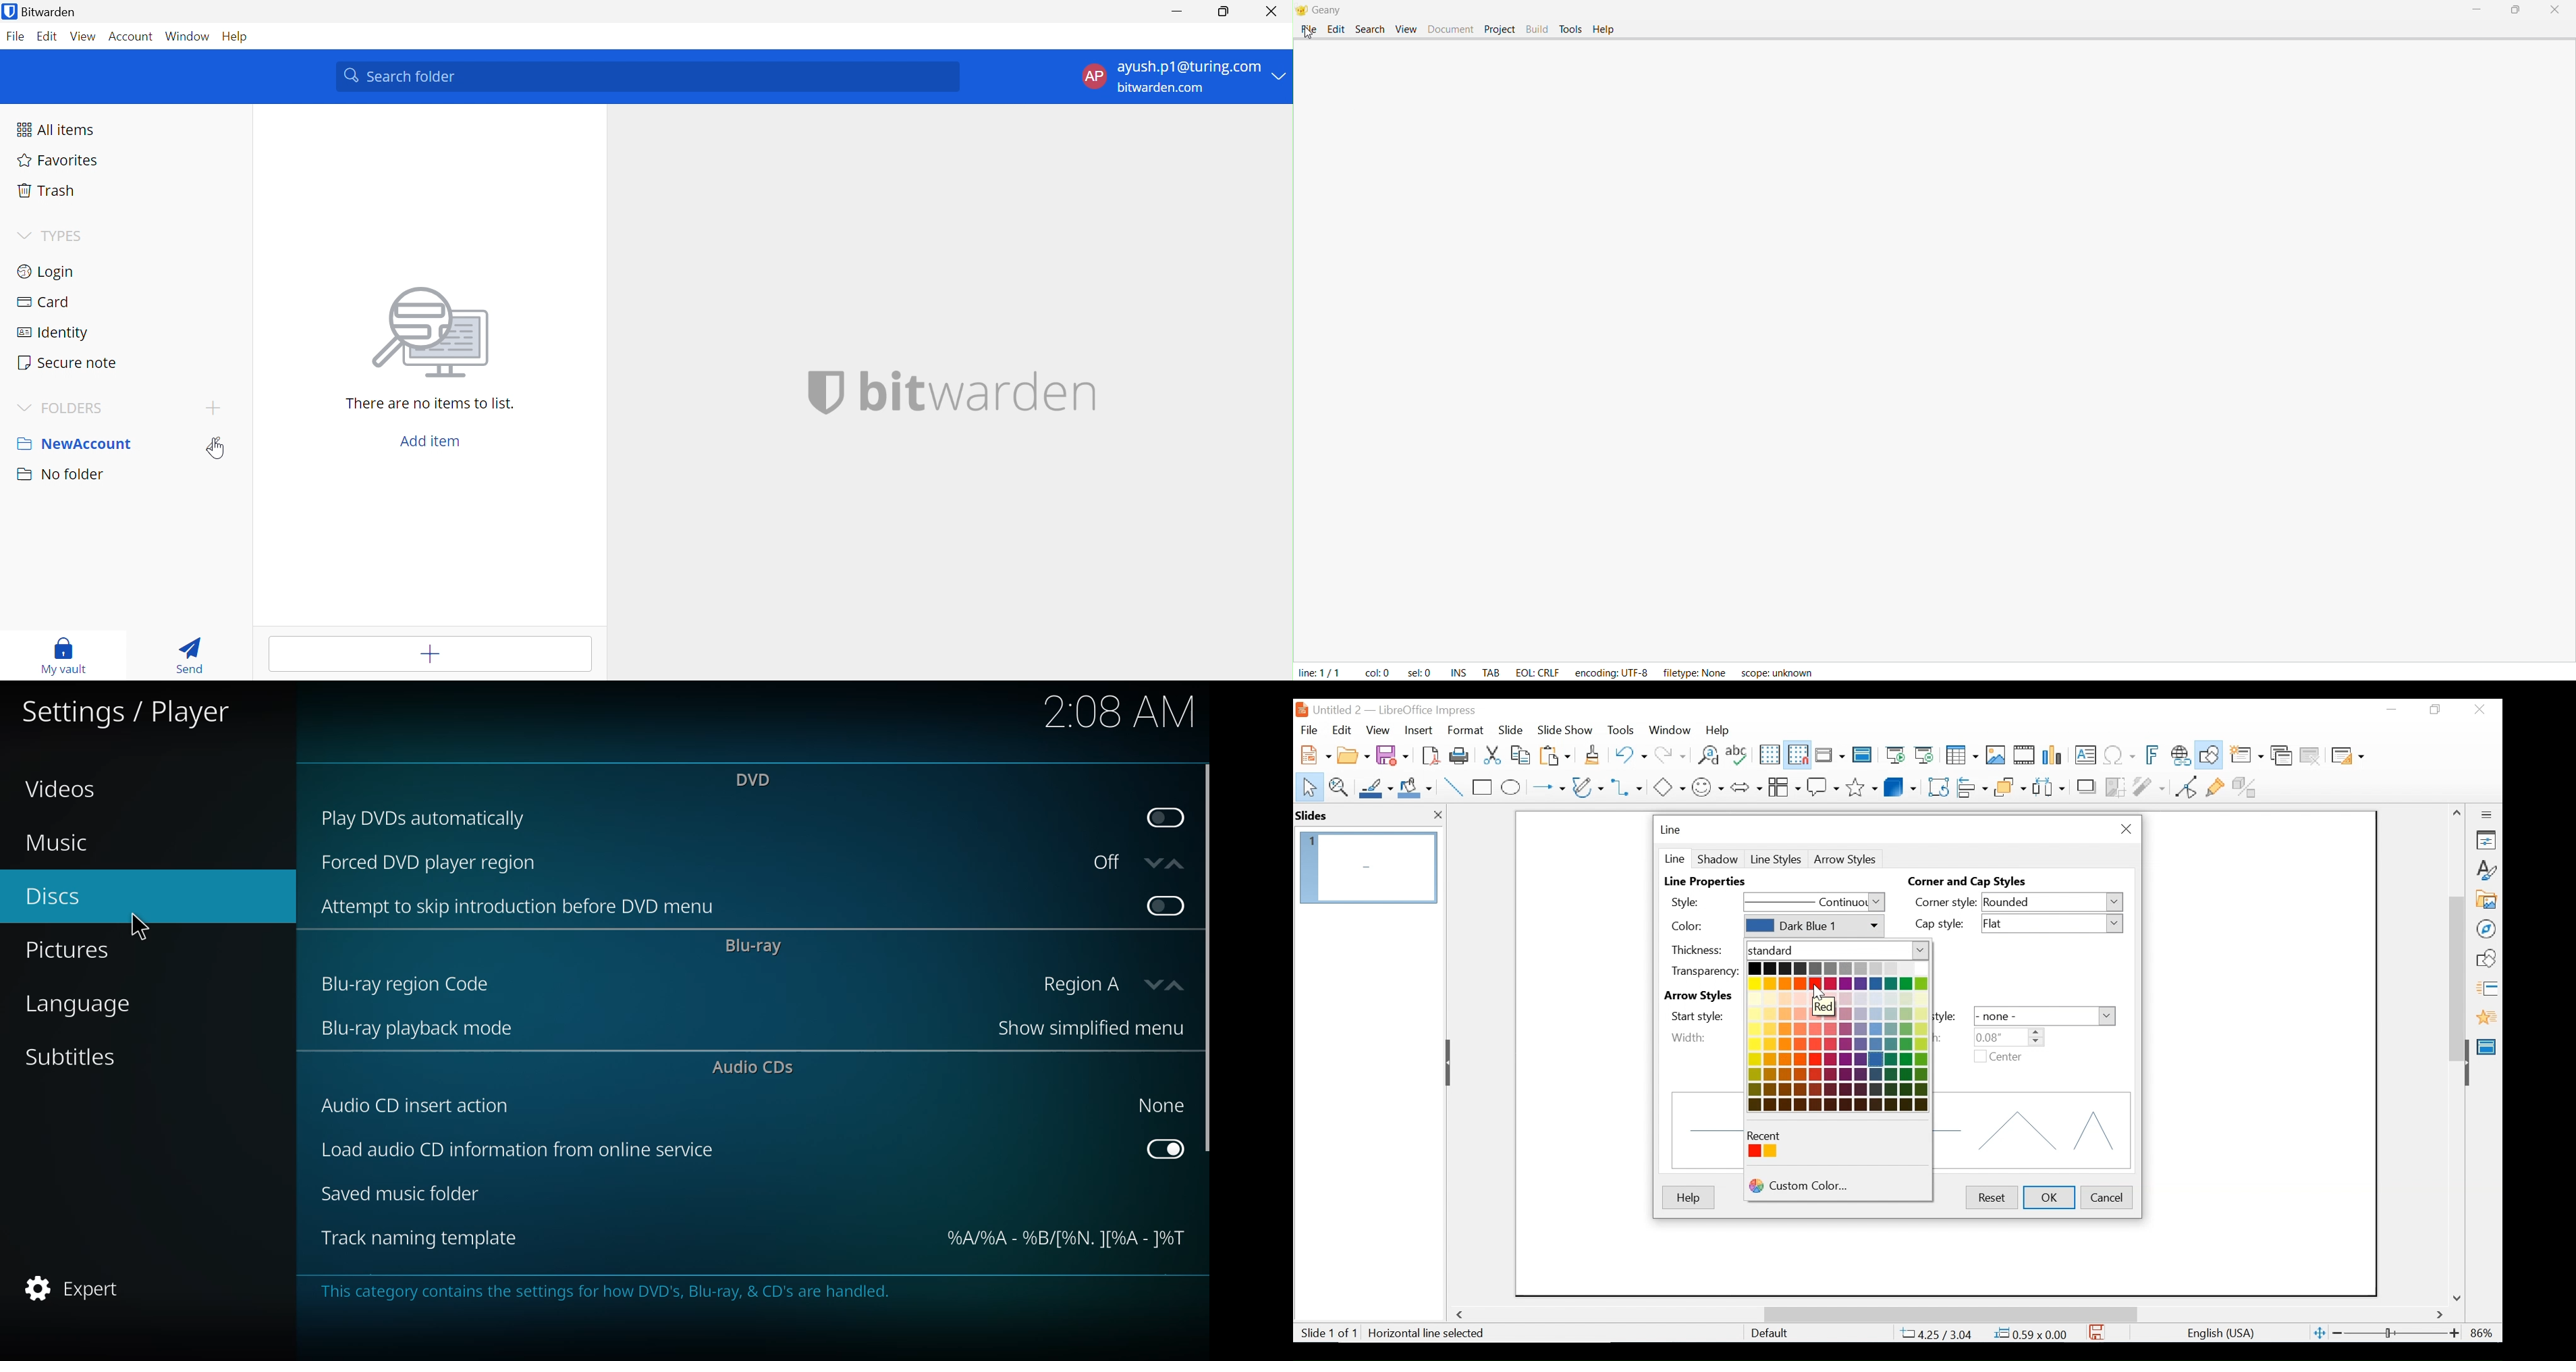 The height and width of the screenshot is (1372, 2576). I want to click on Dark blue 1, so click(1813, 926).